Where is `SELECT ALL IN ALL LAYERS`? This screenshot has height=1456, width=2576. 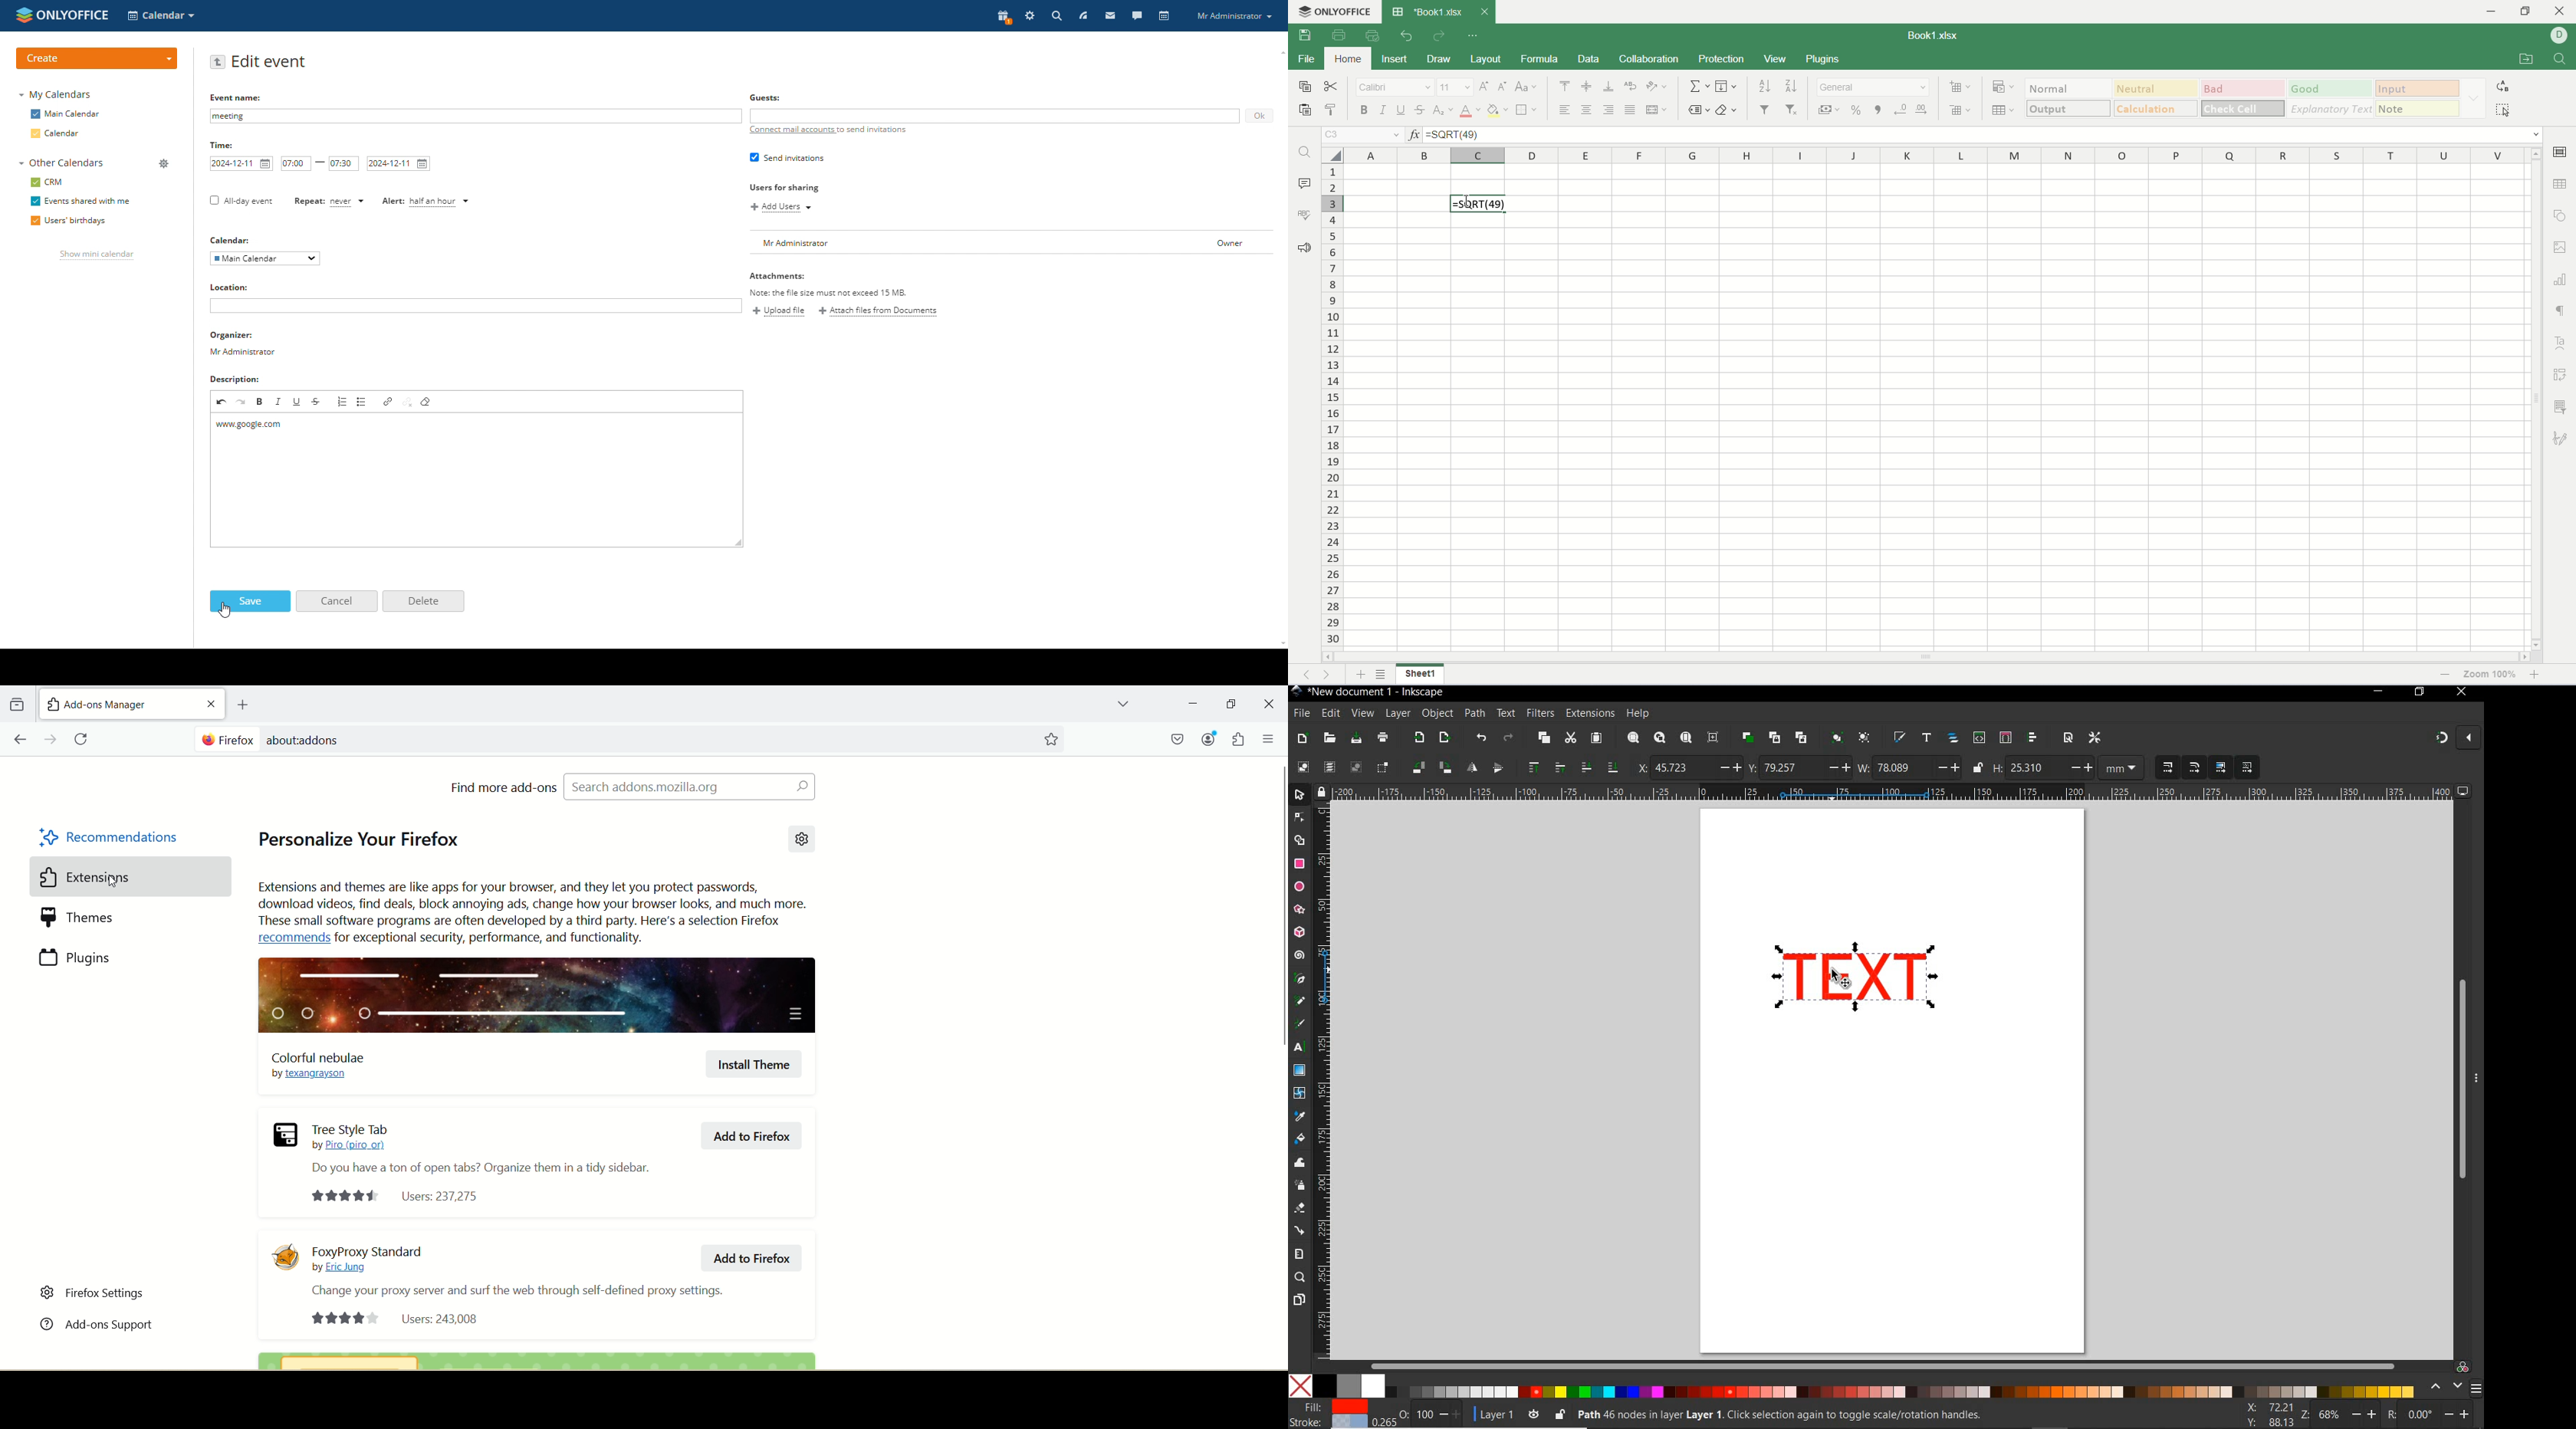 SELECT ALL IN ALL LAYERS is located at coordinates (1329, 768).